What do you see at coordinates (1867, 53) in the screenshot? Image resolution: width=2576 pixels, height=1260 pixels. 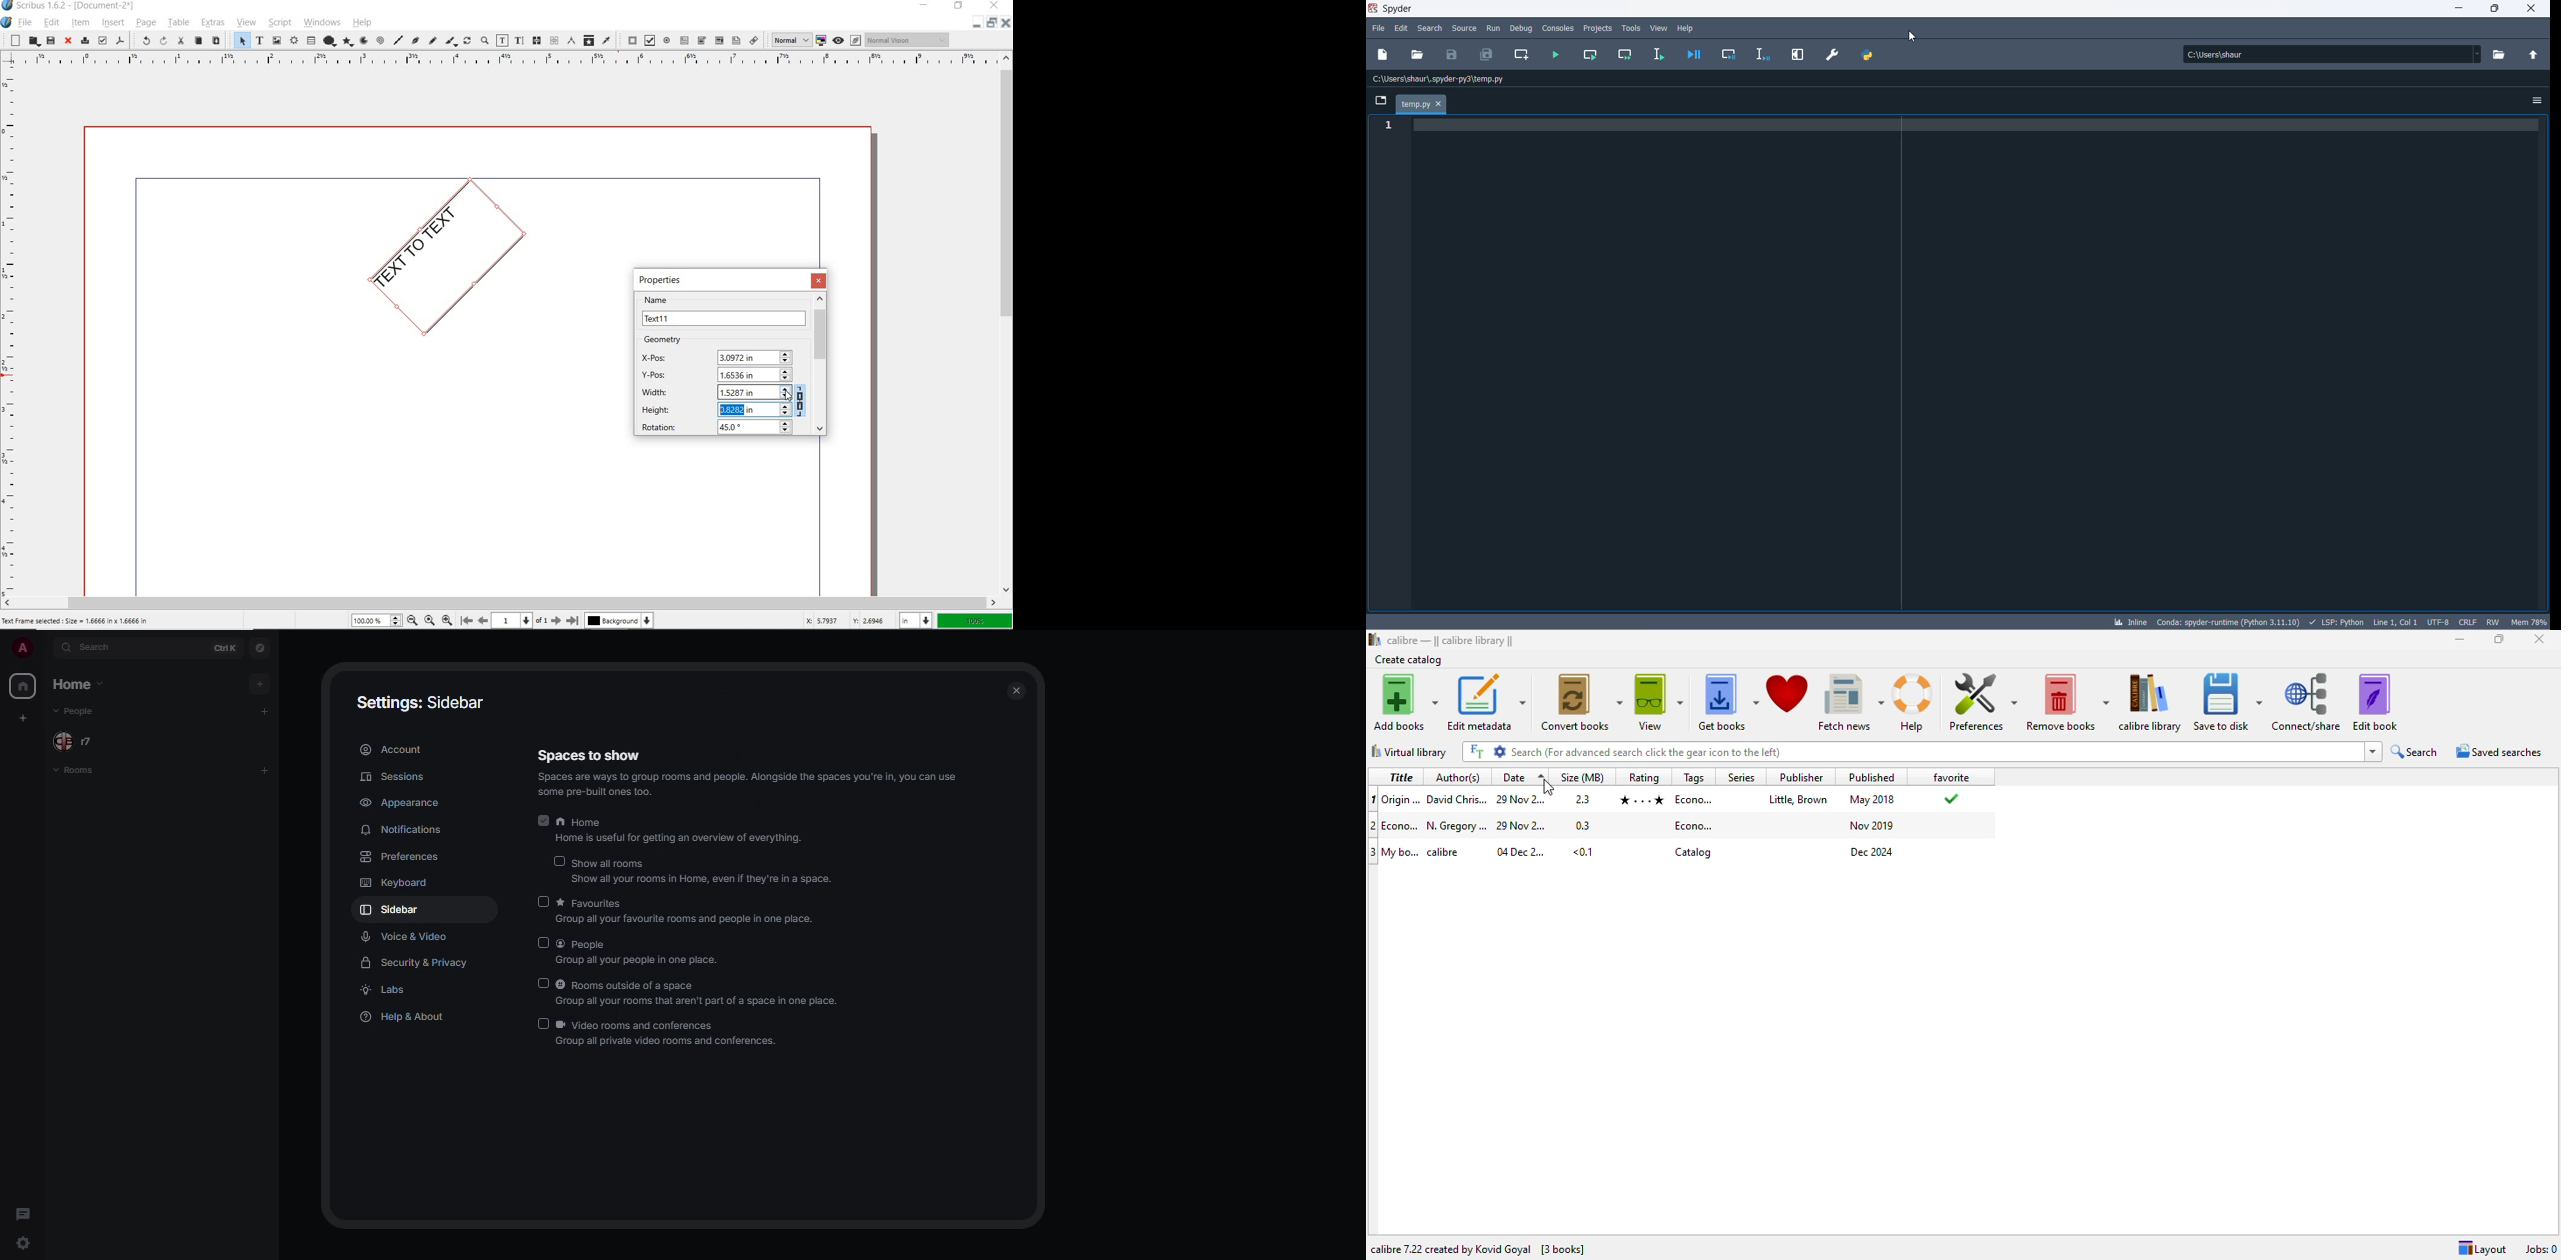 I see `PYTHON PATH MANAGER` at bounding box center [1867, 53].